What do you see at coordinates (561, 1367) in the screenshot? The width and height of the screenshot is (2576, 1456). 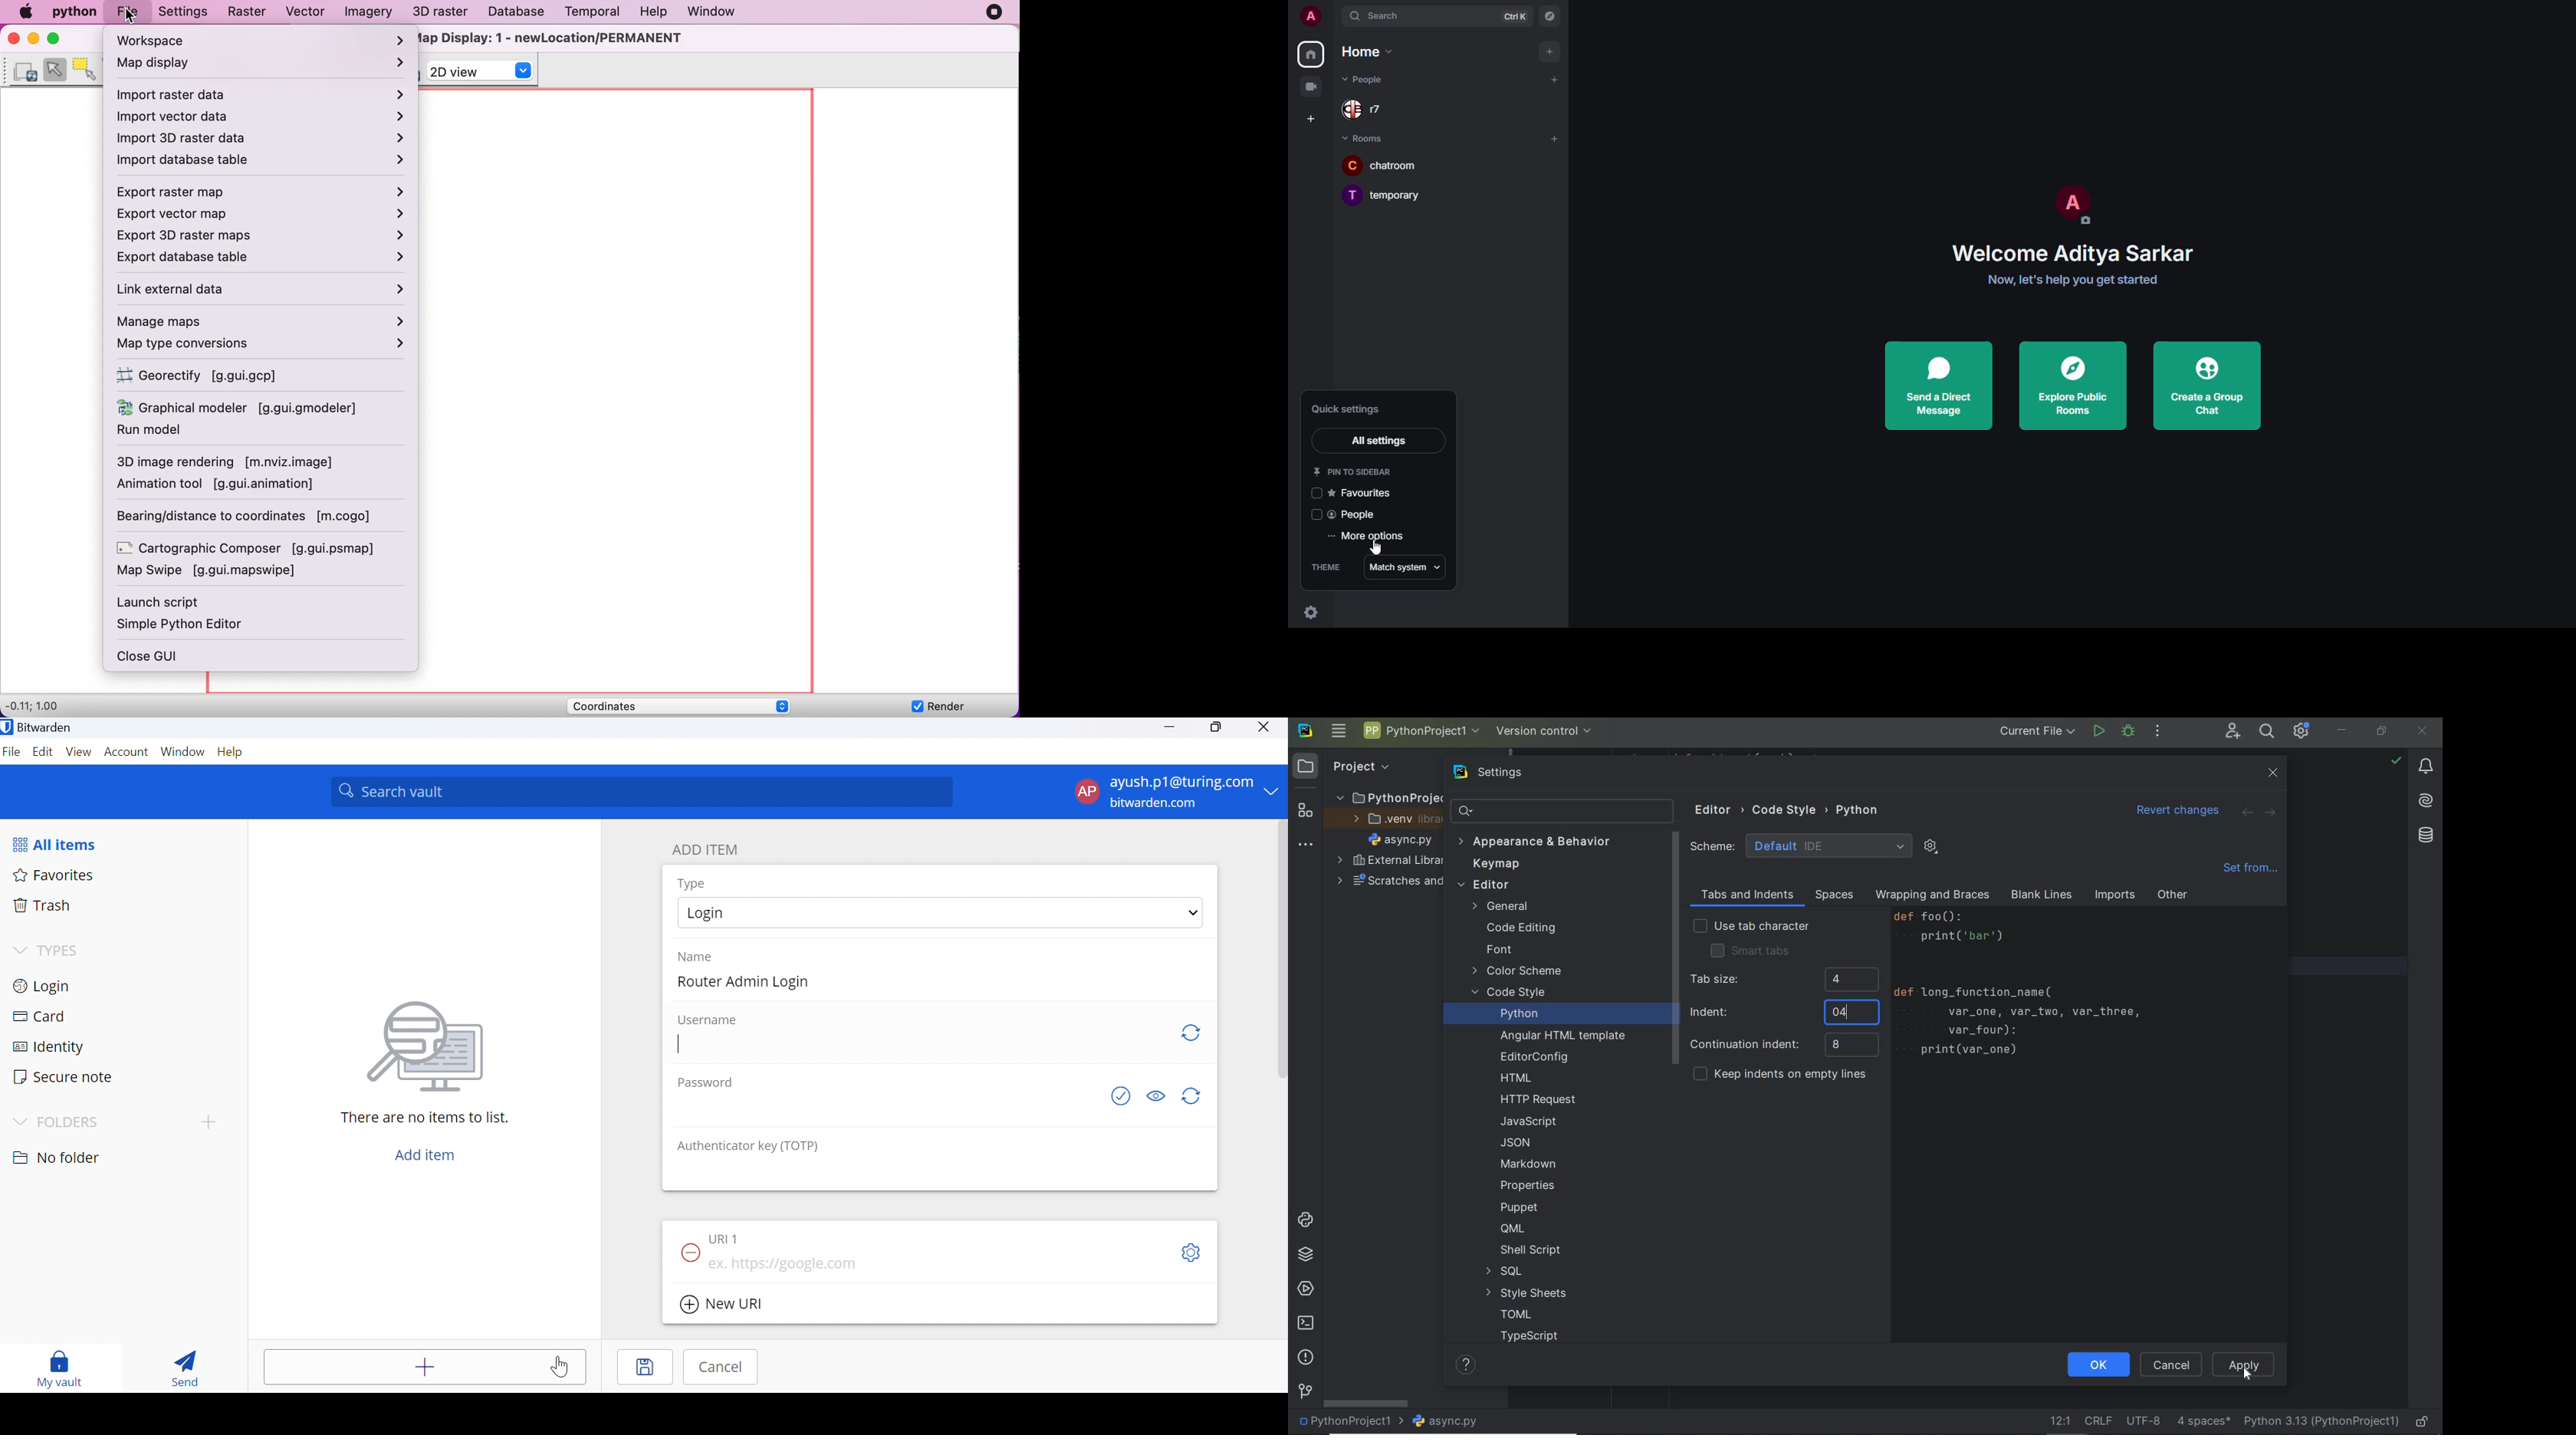 I see `Cursor` at bounding box center [561, 1367].